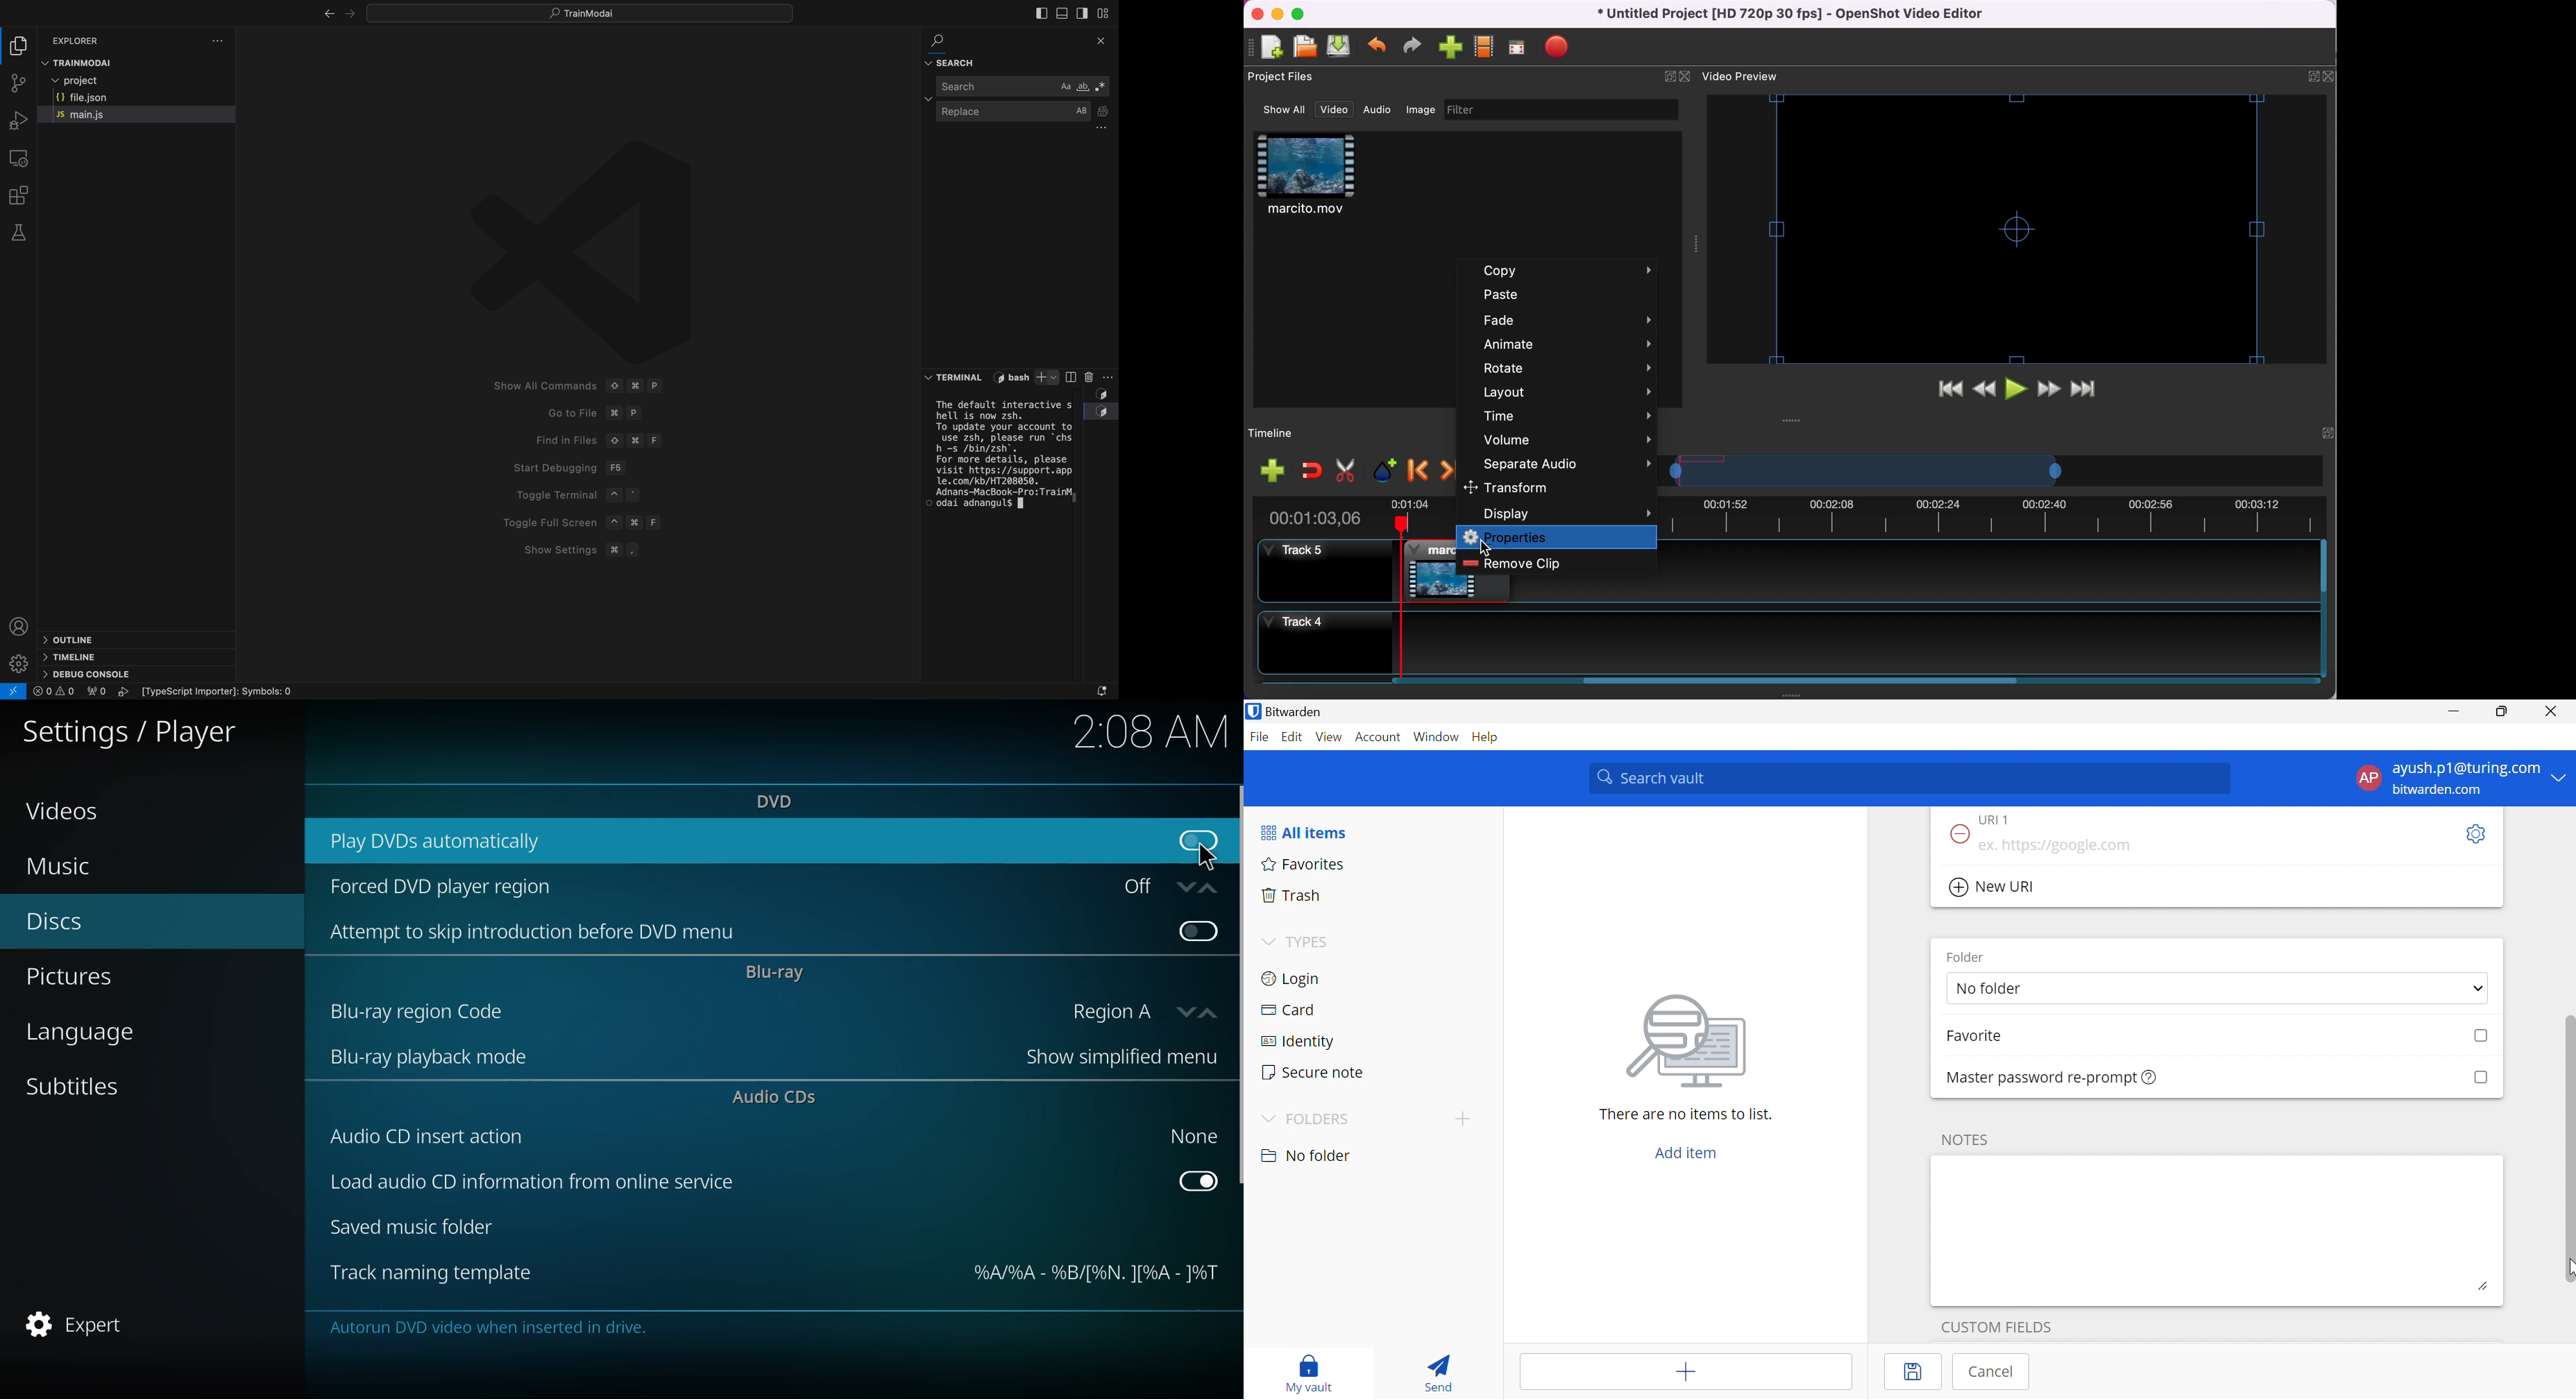 The height and width of the screenshot is (1400, 2576). I want to click on pictures, so click(74, 978).